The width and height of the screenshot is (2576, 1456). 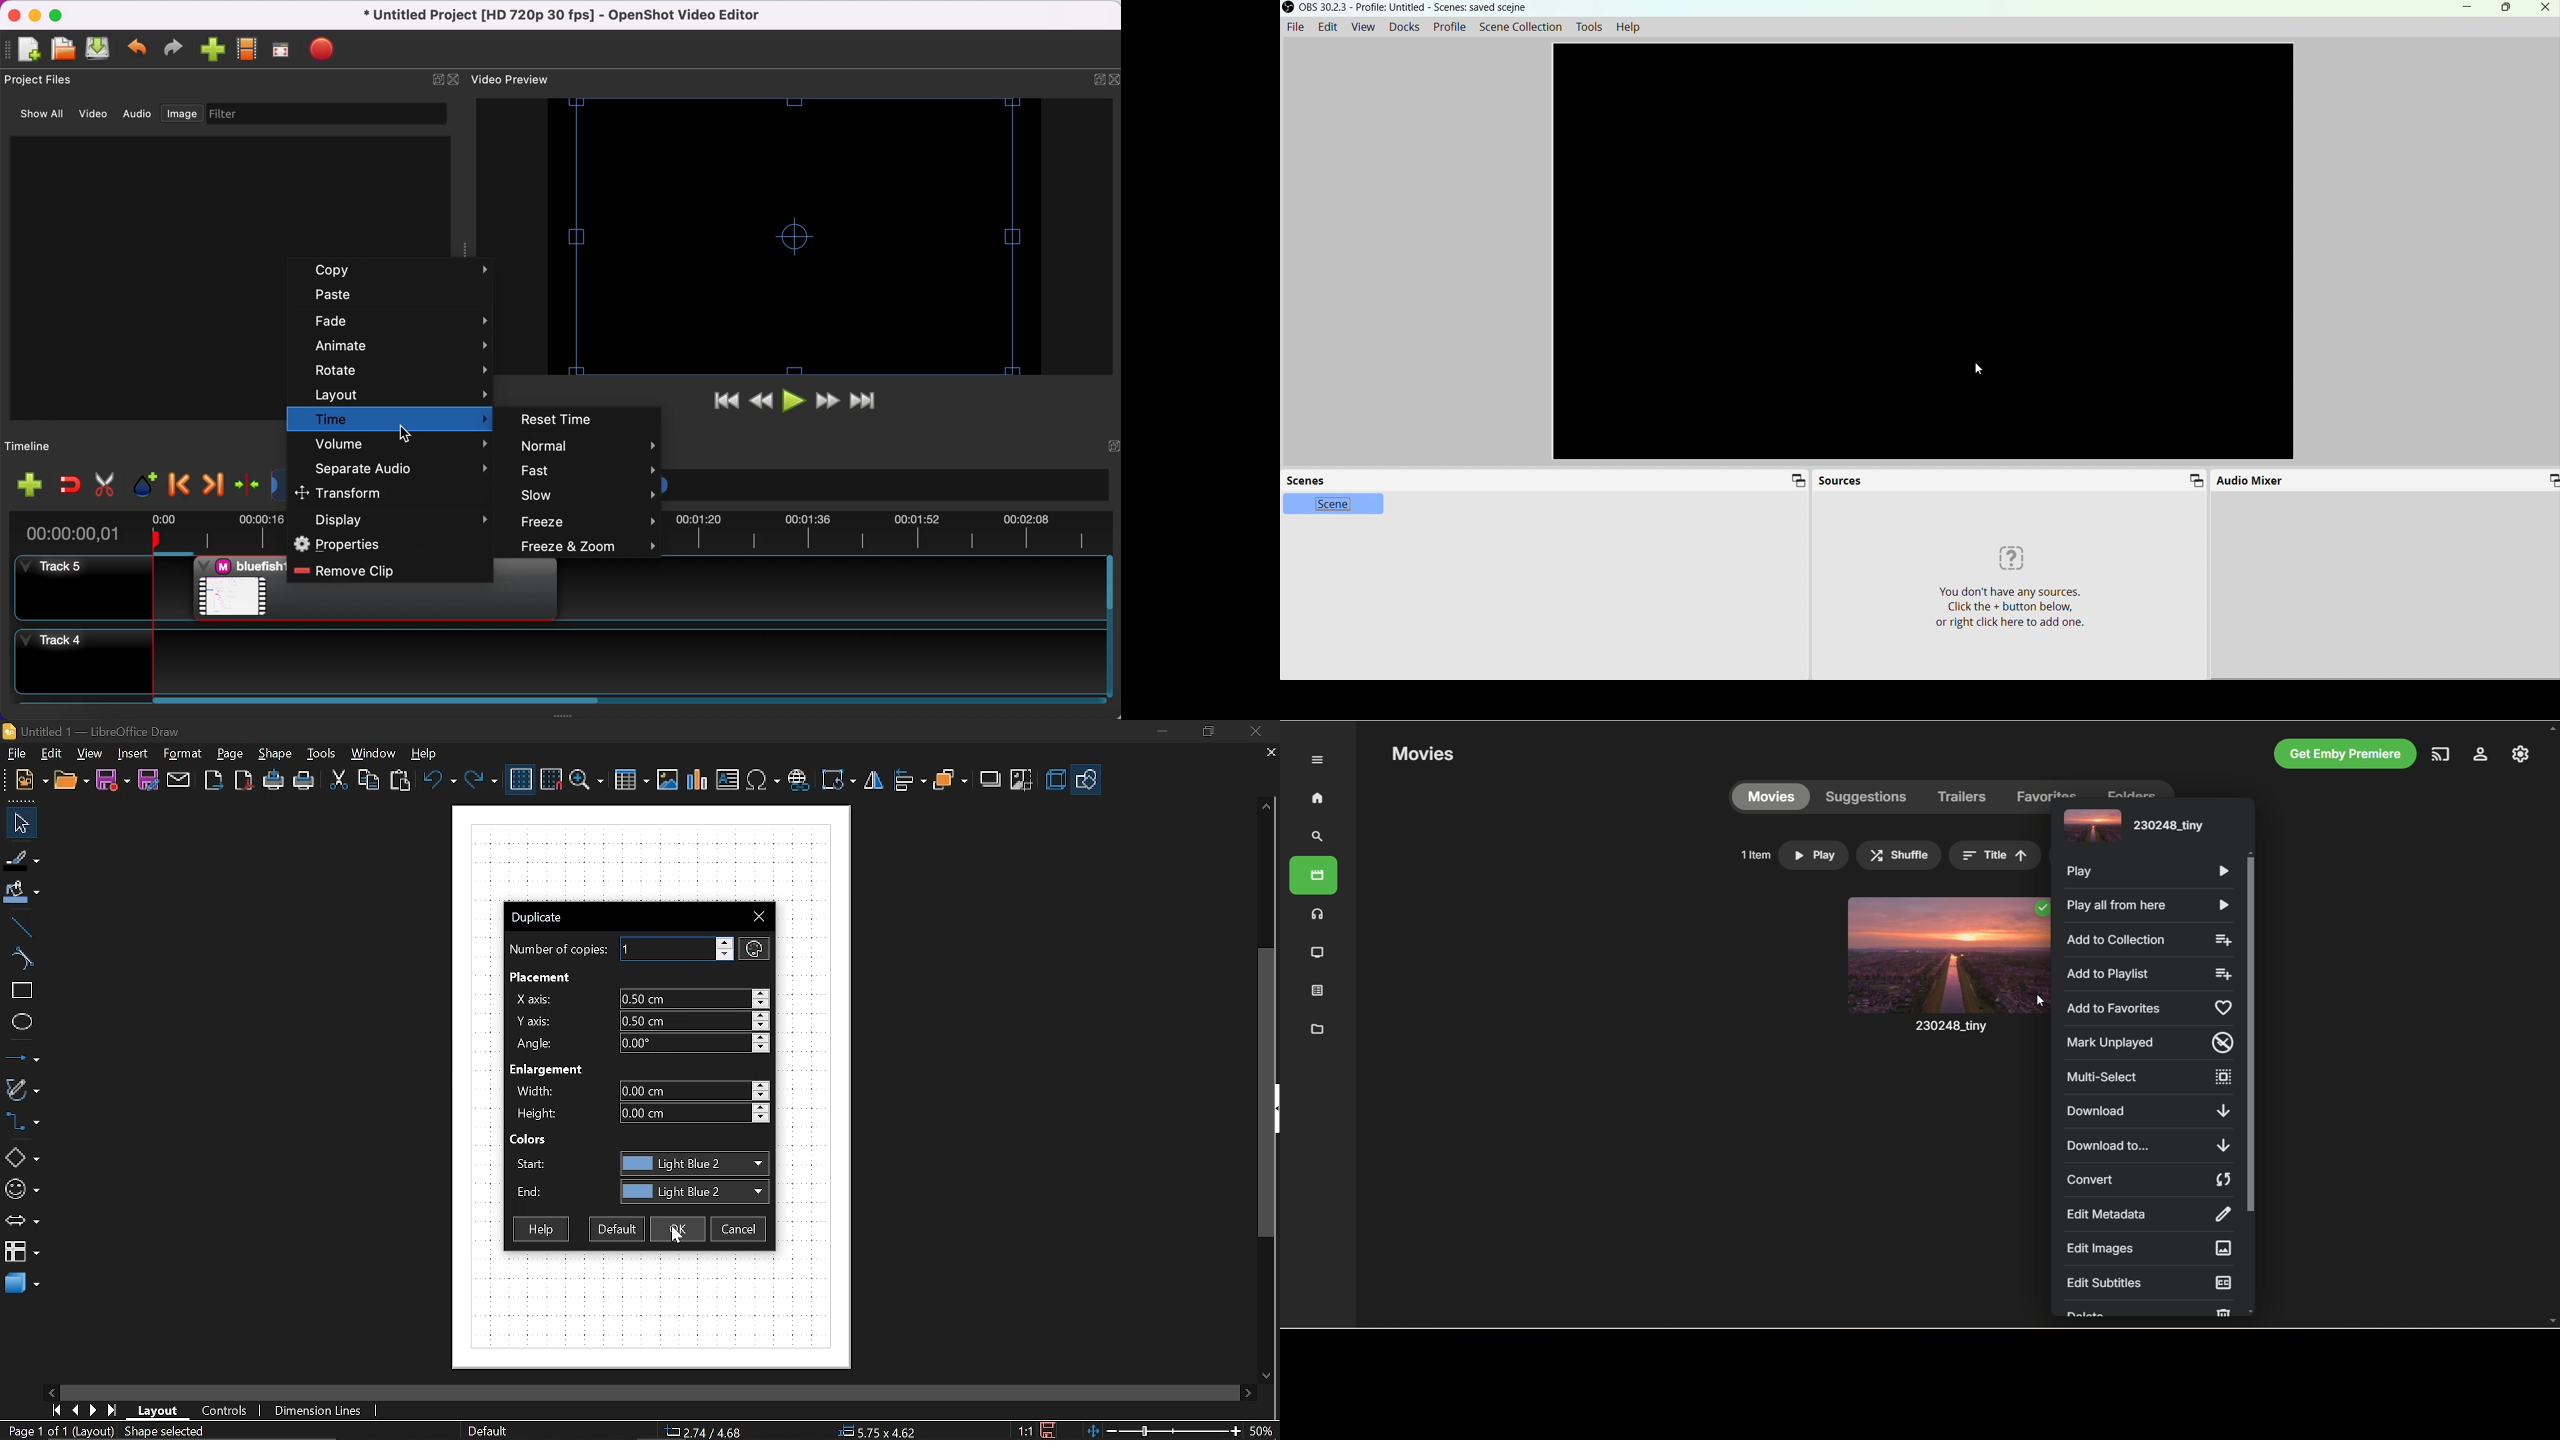 What do you see at coordinates (392, 520) in the screenshot?
I see `display` at bounding box center [392, 520].